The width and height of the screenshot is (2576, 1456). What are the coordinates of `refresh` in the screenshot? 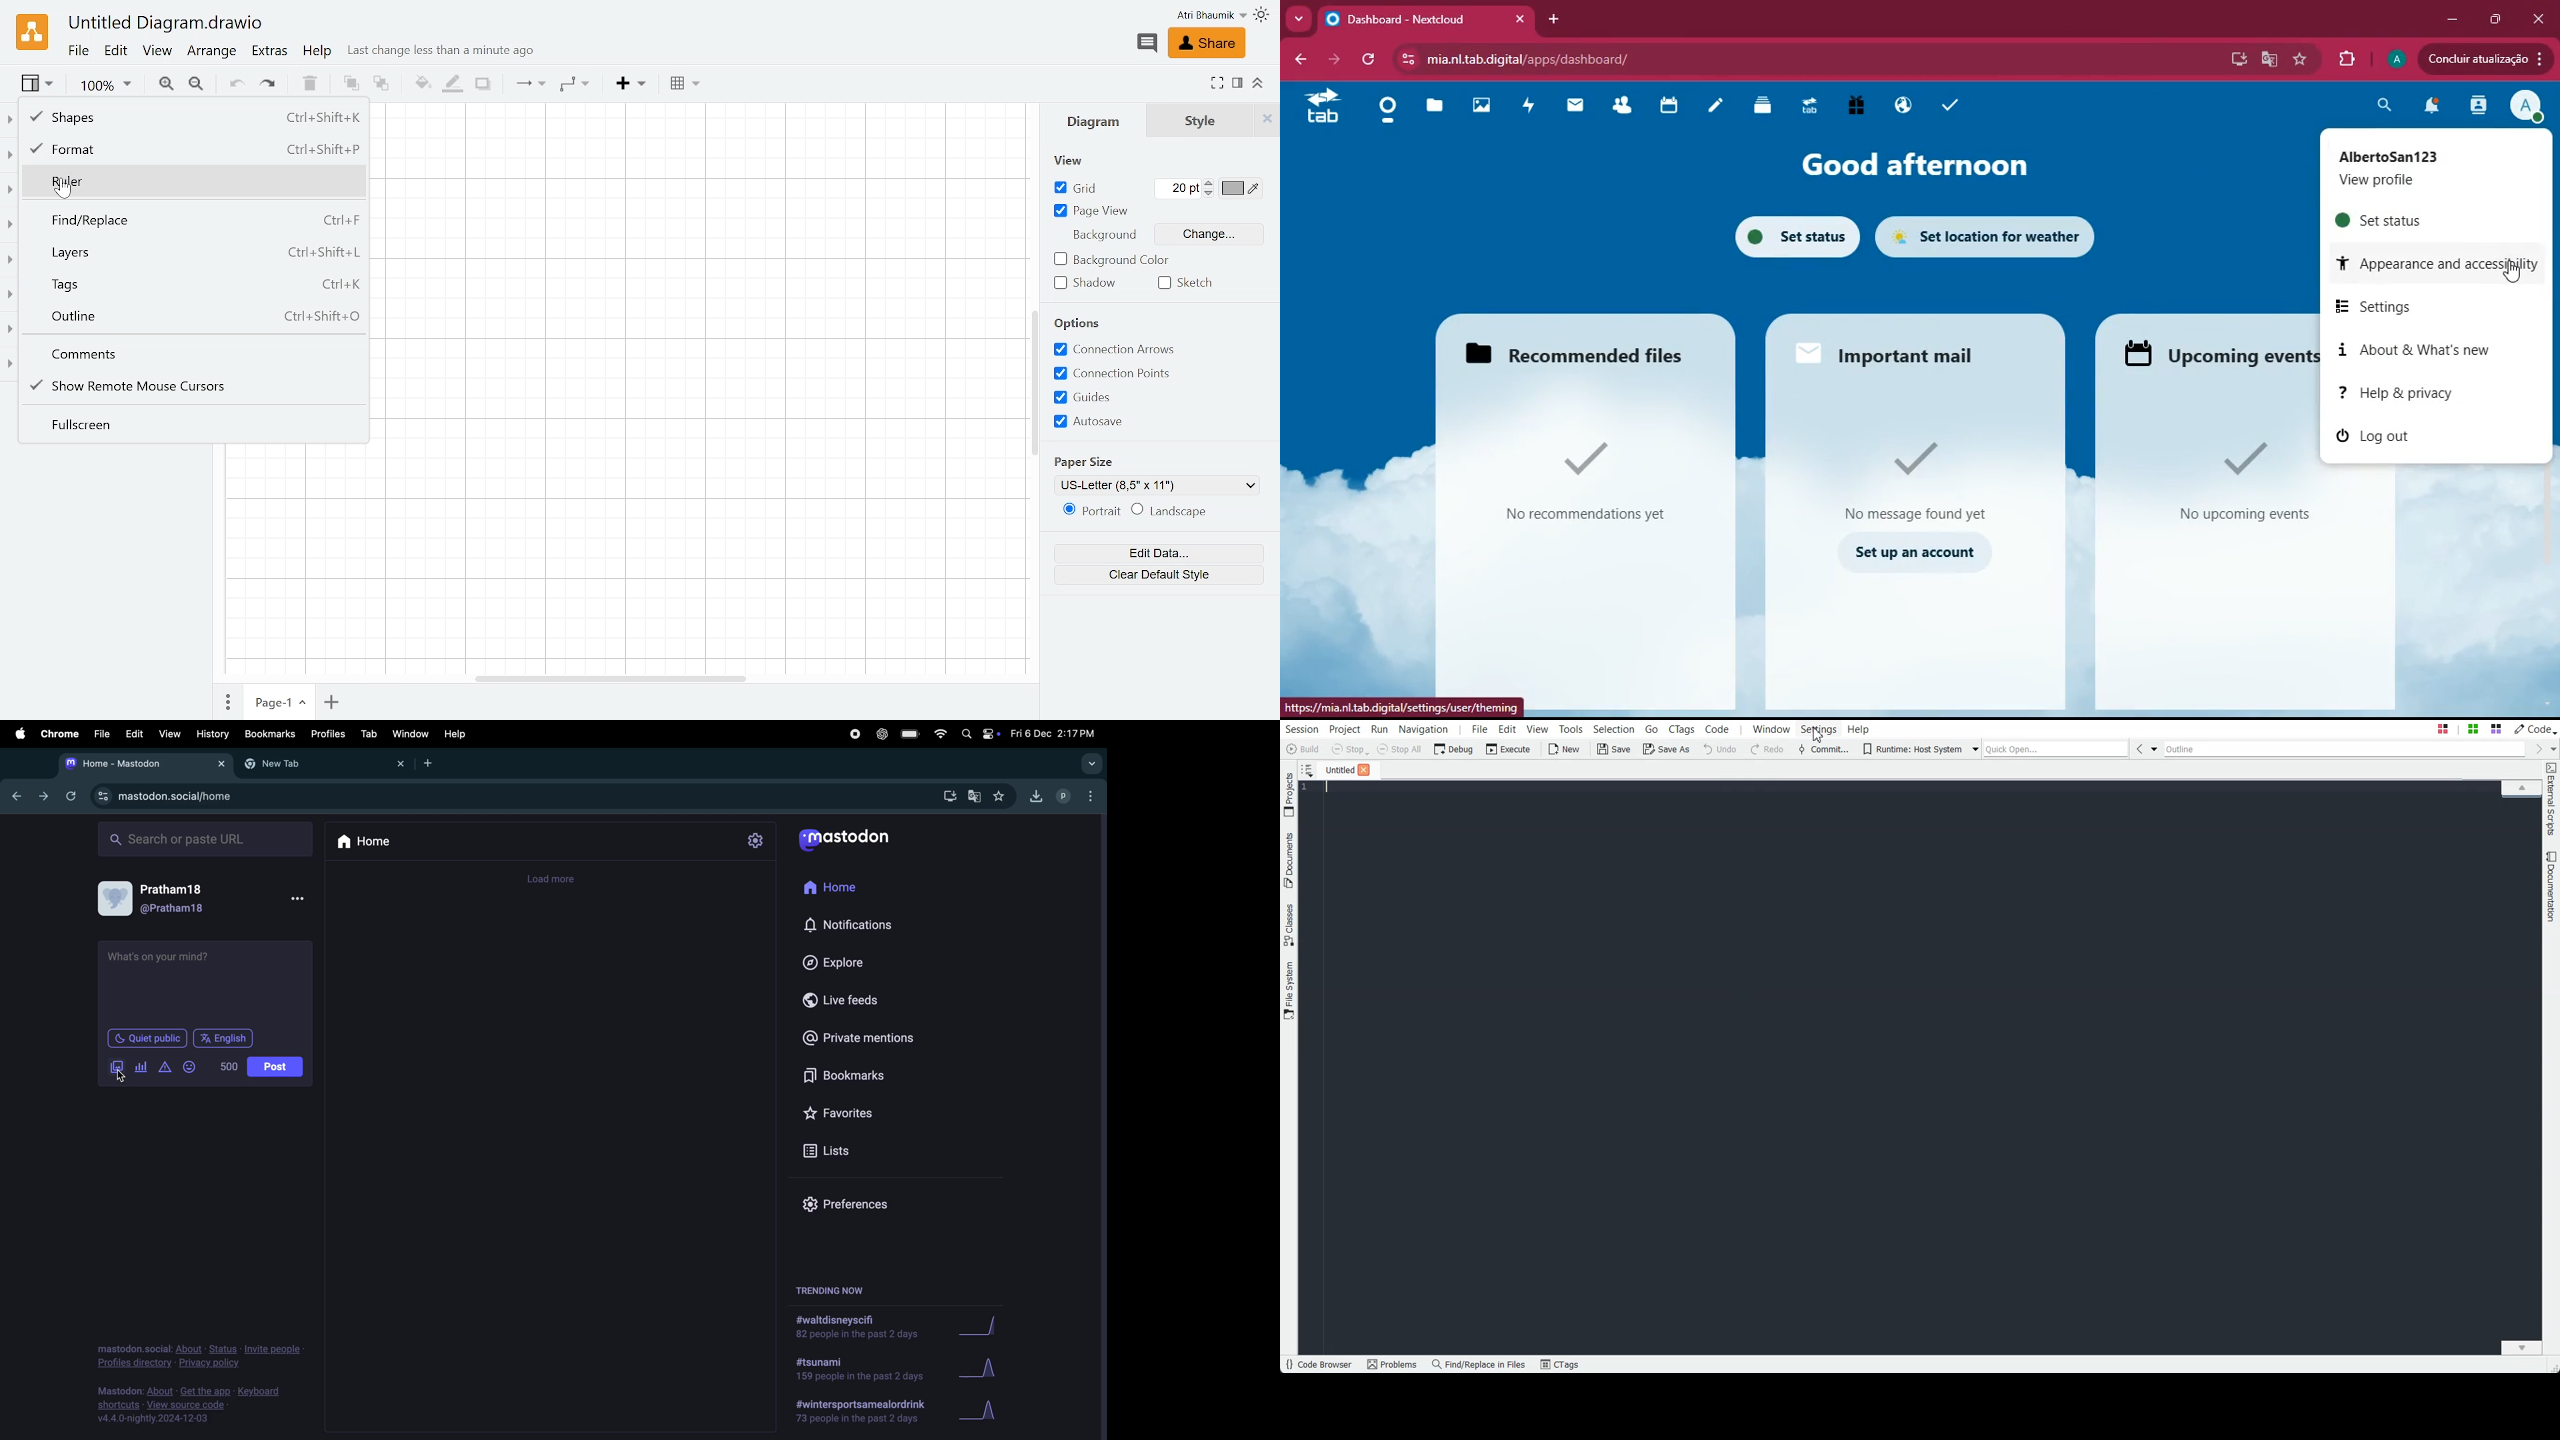 It's located at (69, 795).